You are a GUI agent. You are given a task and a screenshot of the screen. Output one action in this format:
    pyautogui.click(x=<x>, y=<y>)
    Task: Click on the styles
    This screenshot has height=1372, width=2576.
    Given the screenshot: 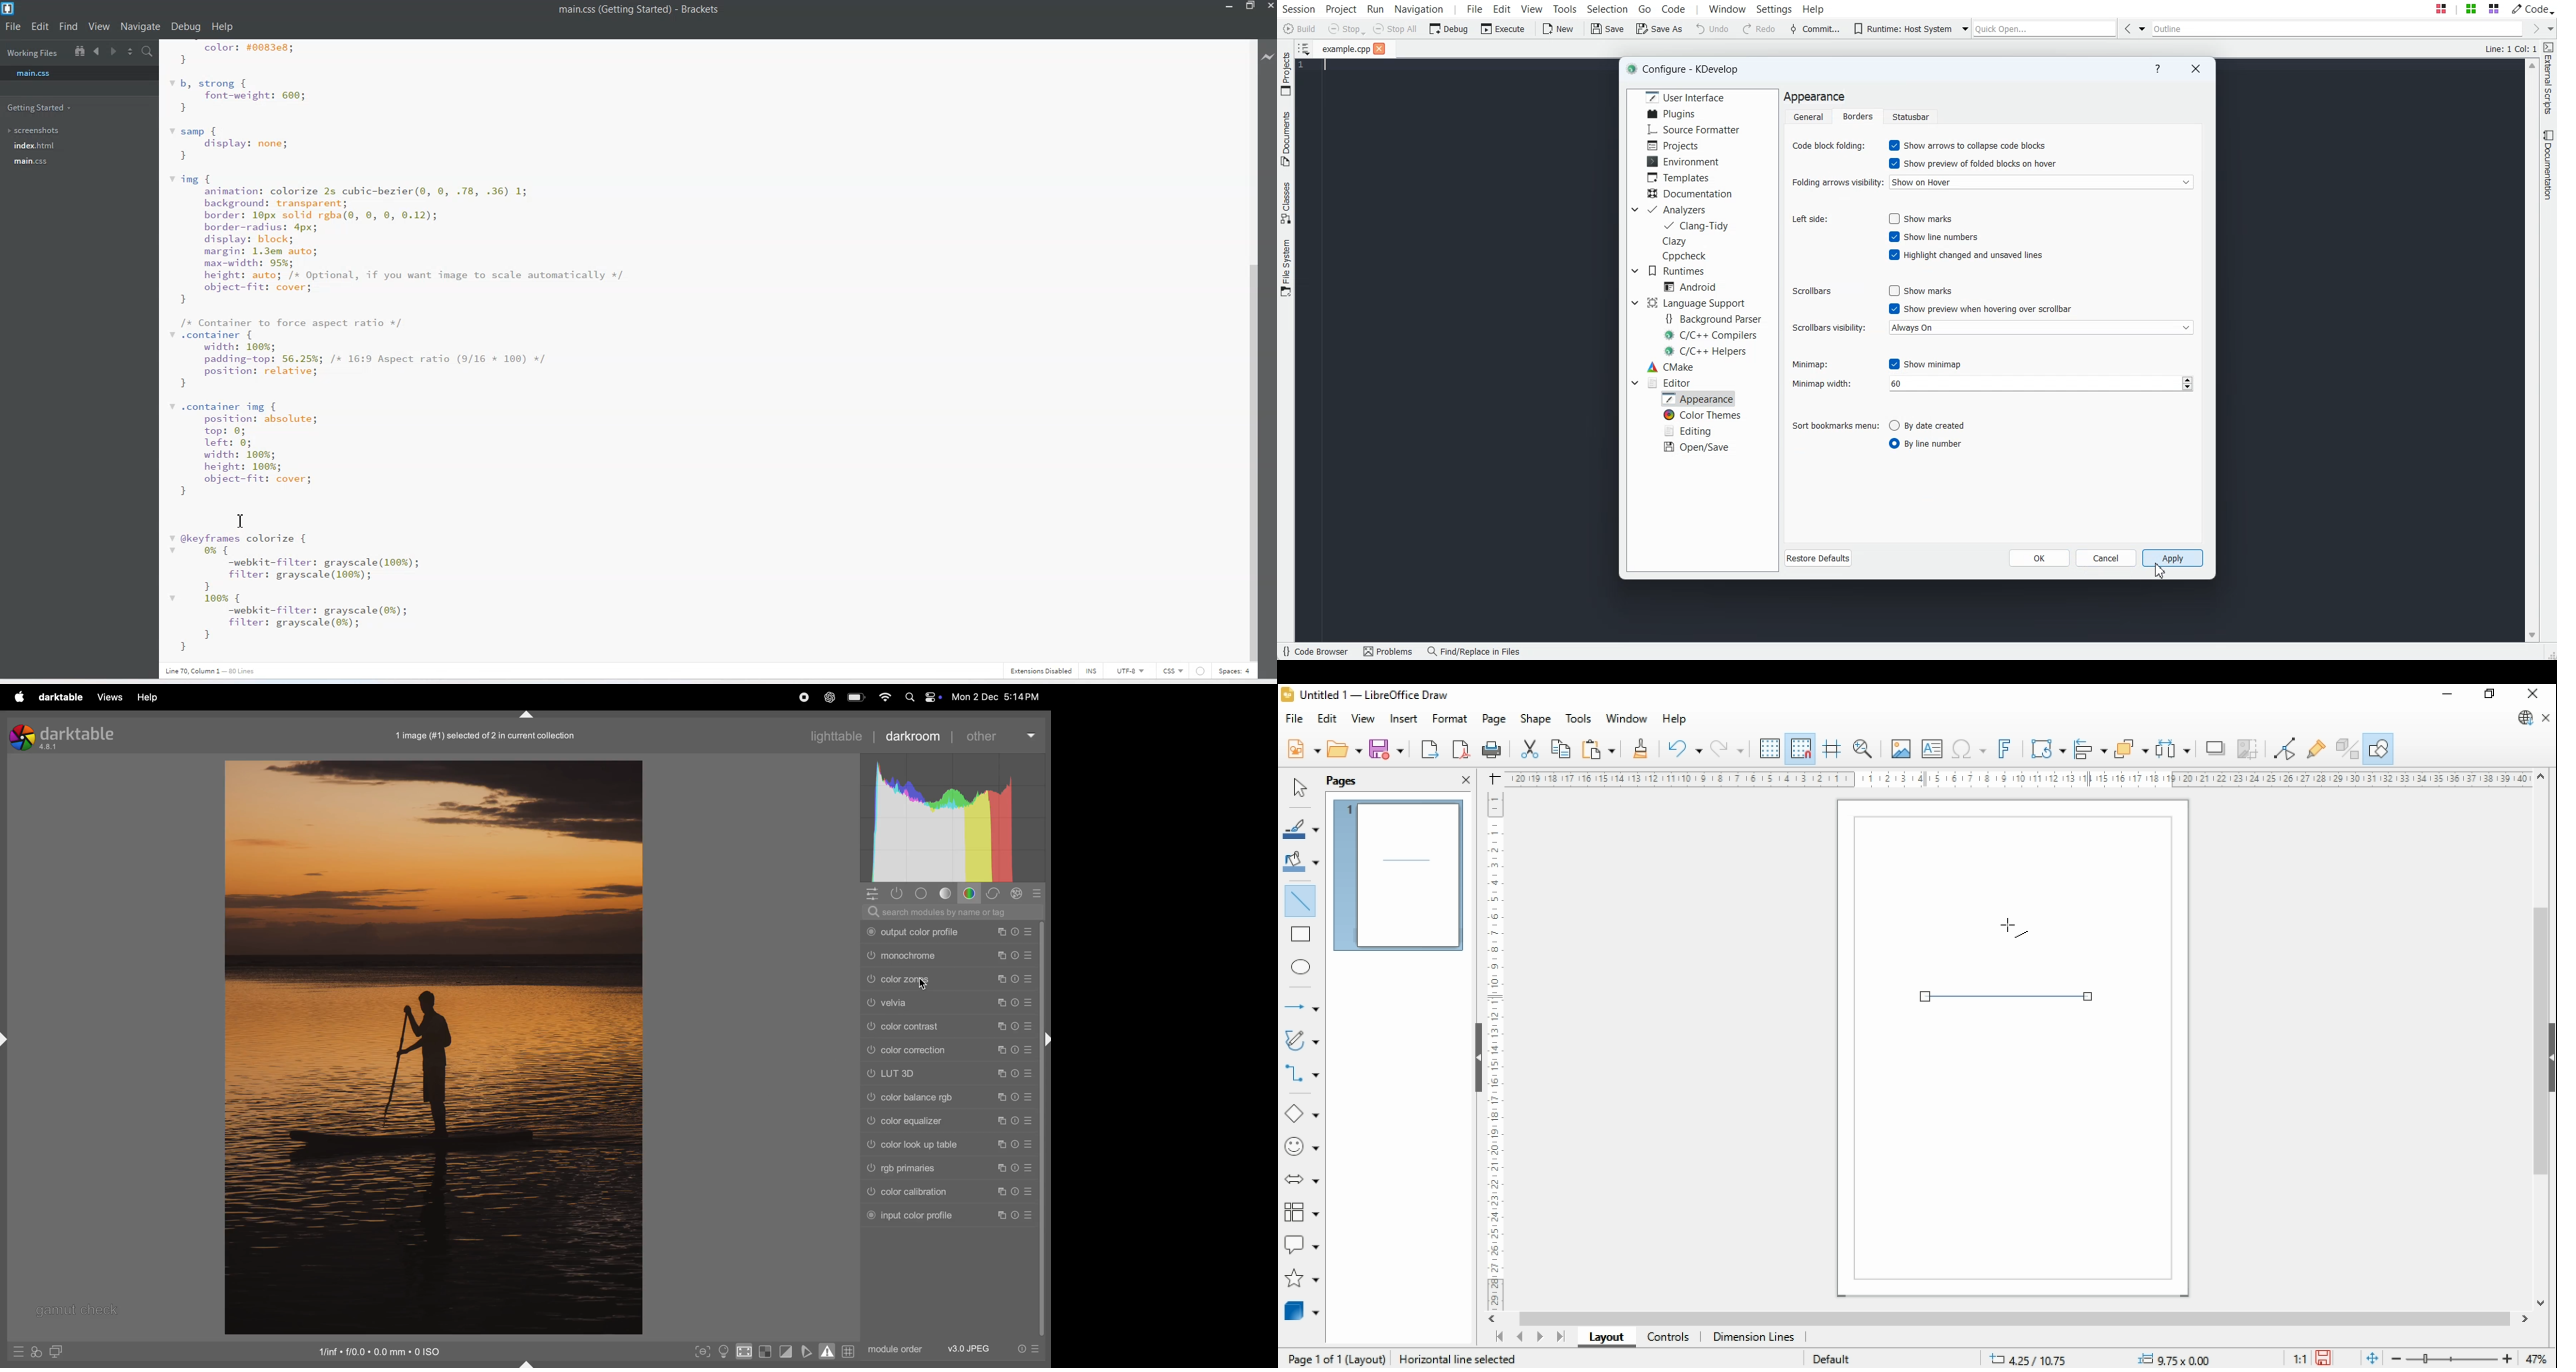 What is the action you would take?
    pyautogui.click(x=36, y=1352)
    